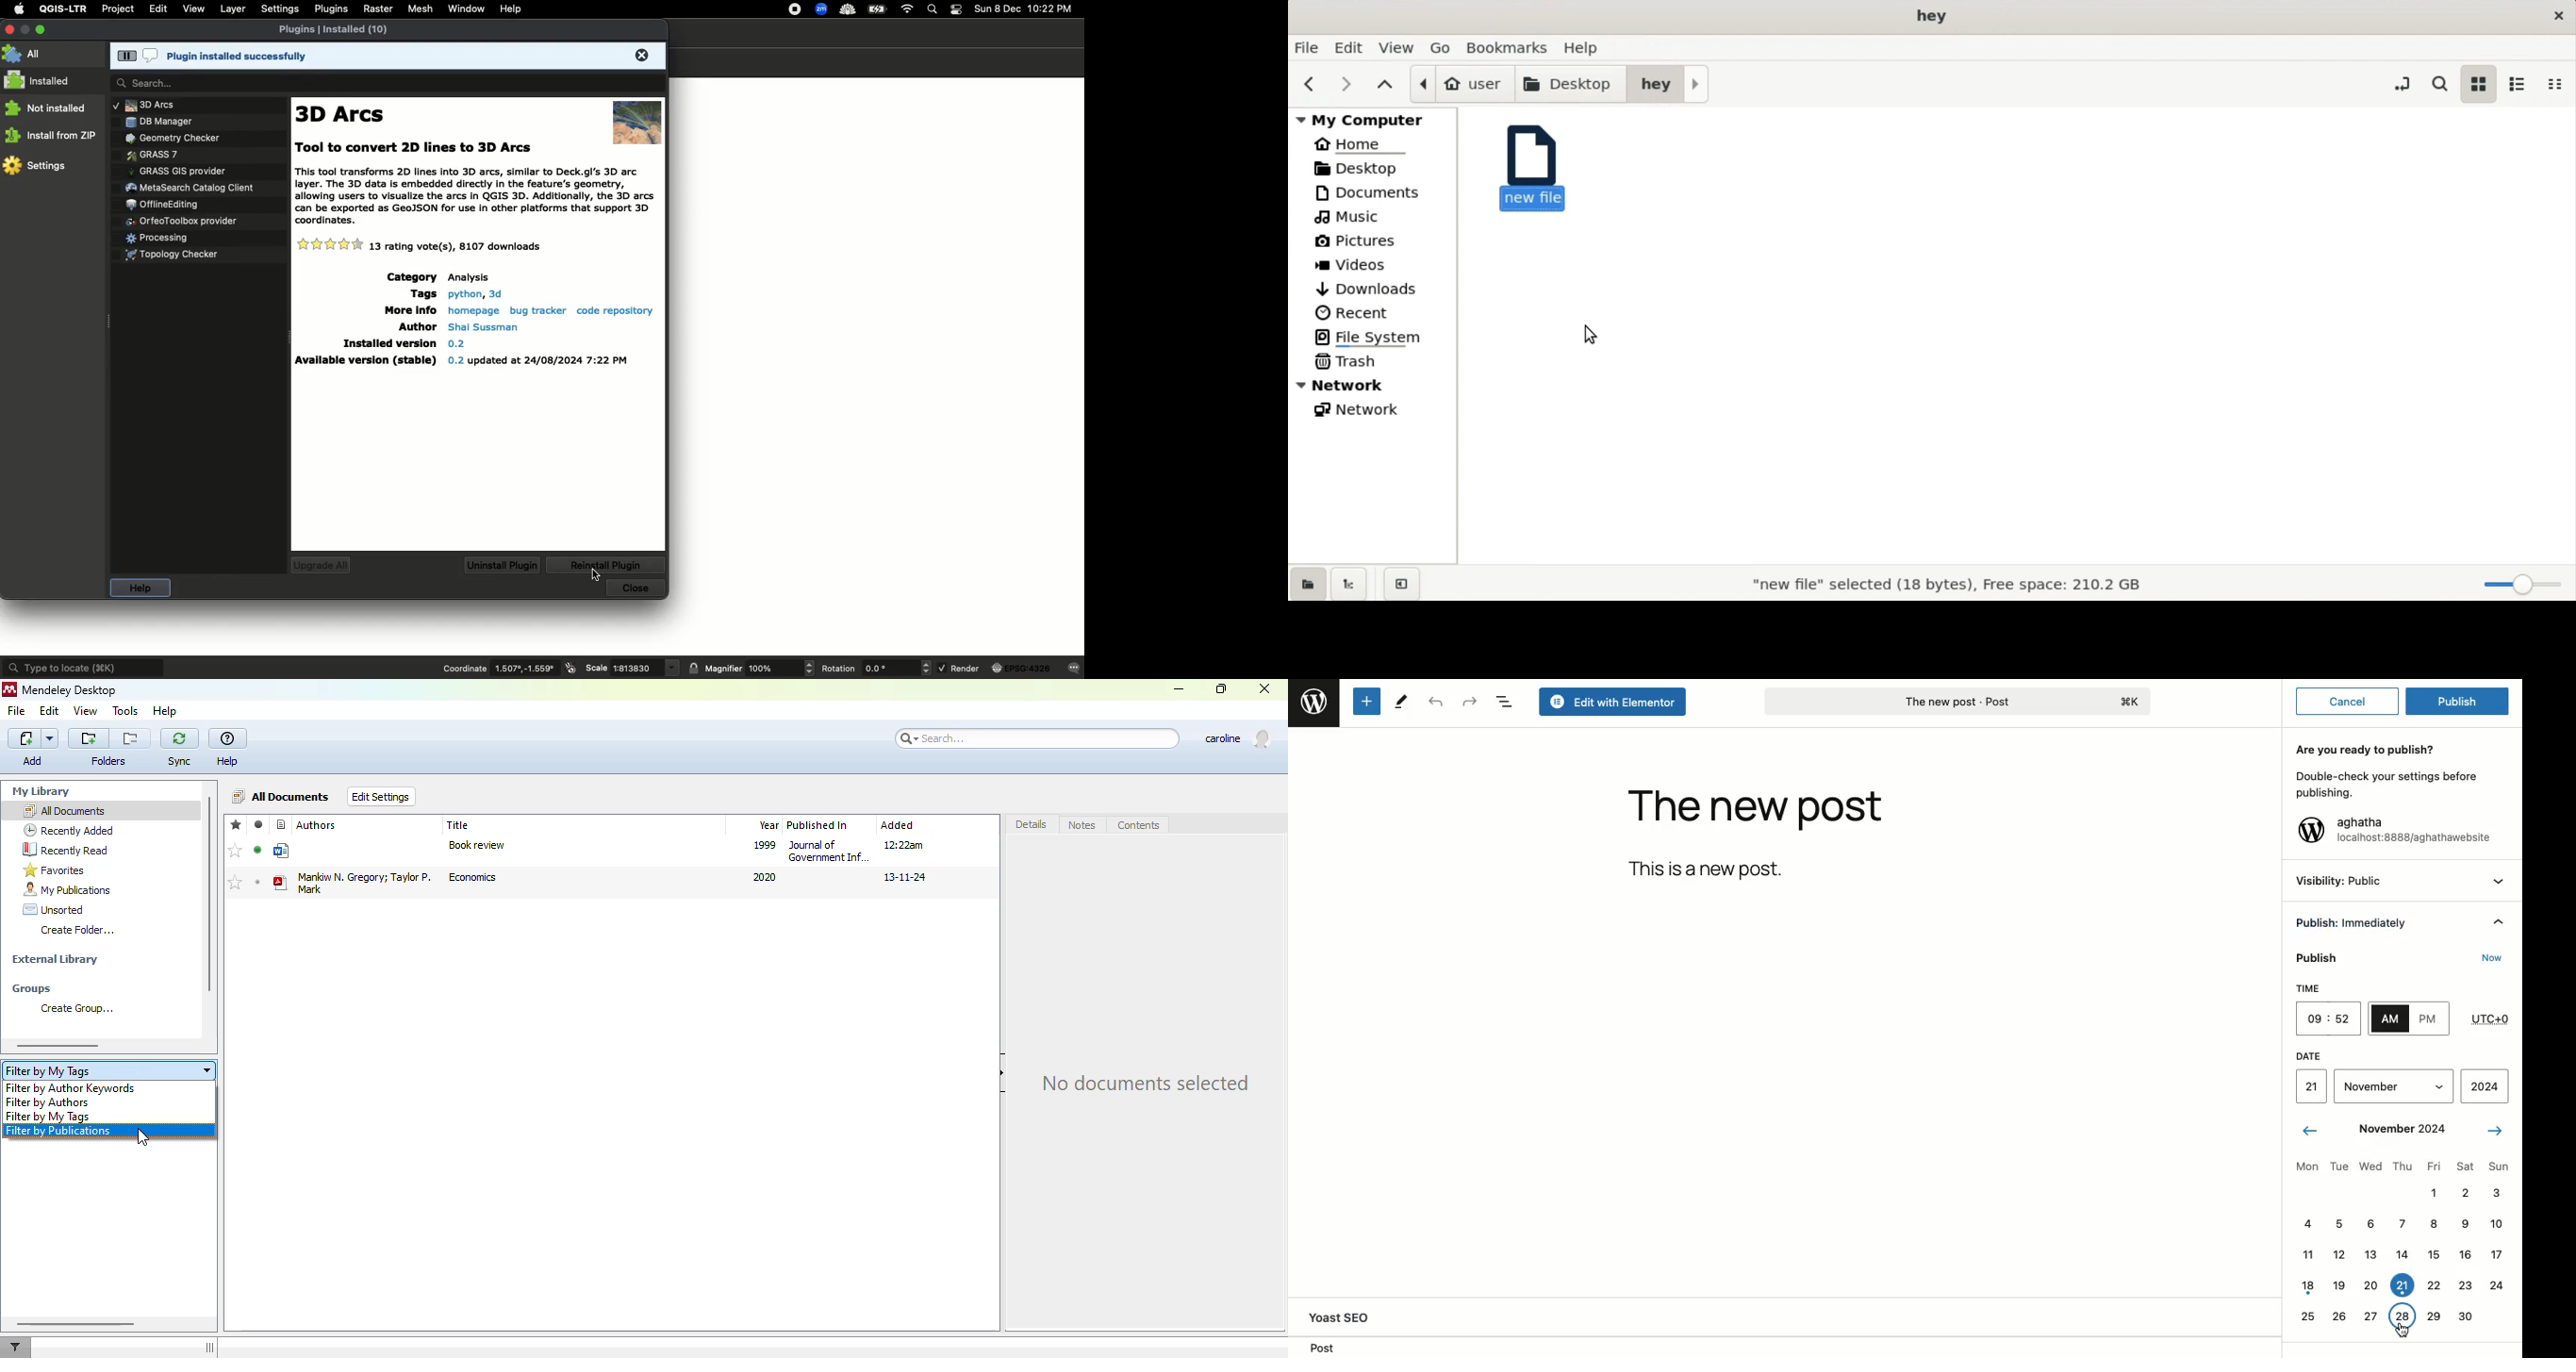 The image size is (2576, 1372). I want to click on trash, so click(1350, 361).